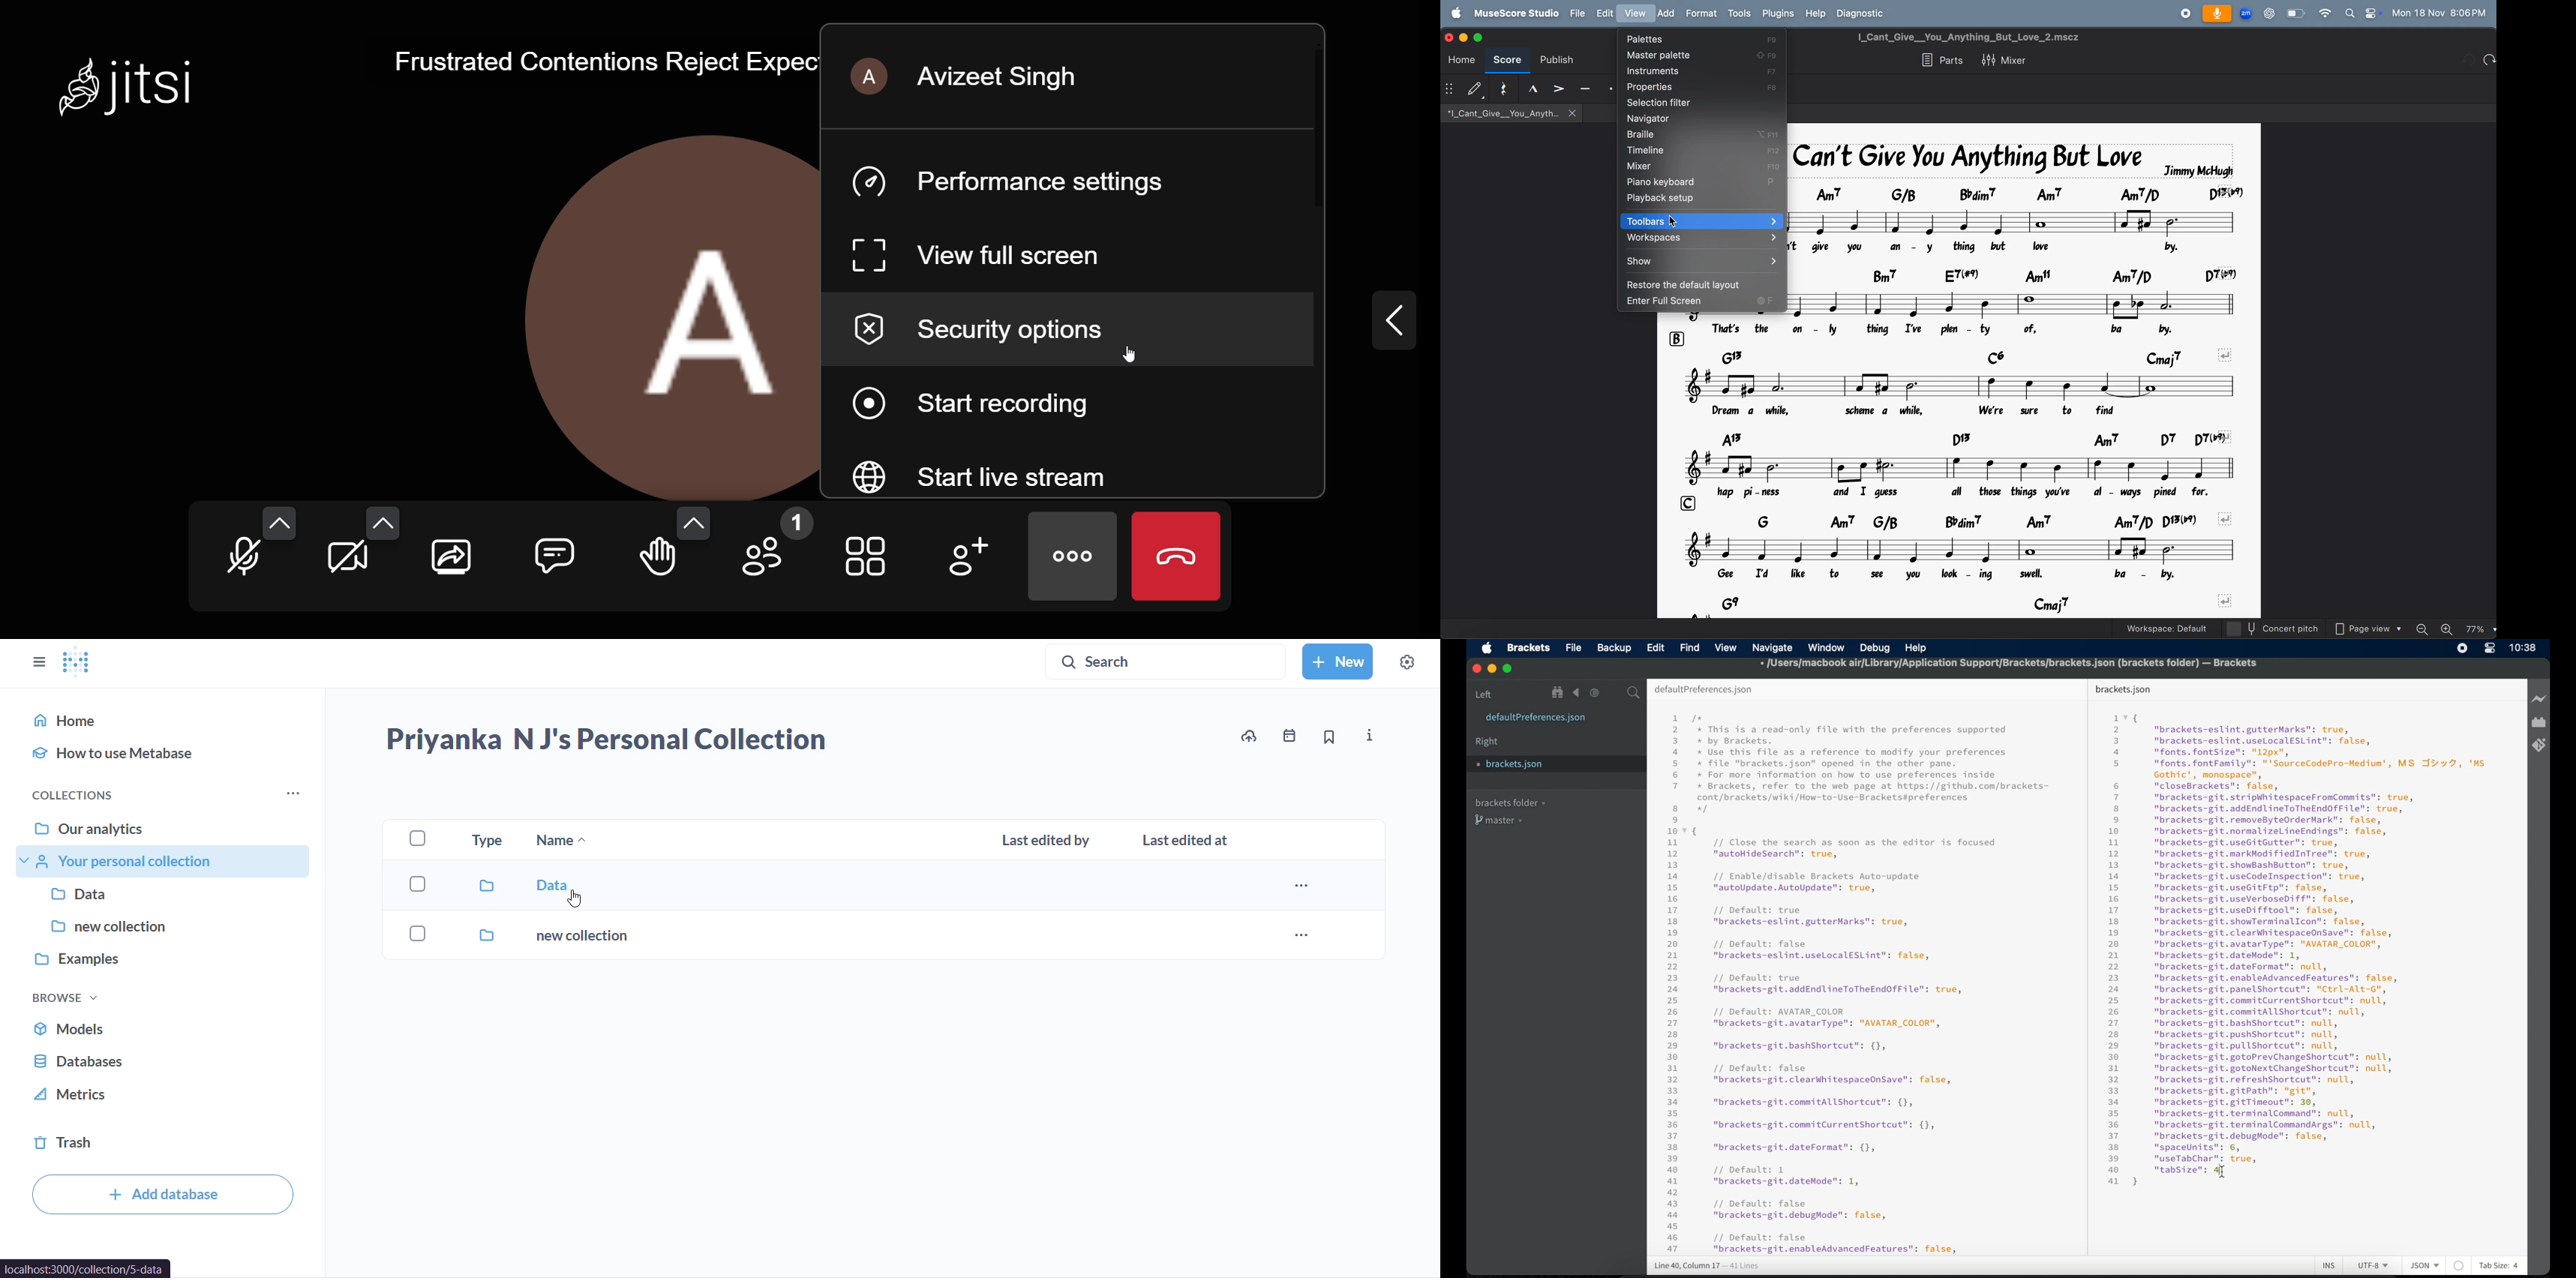 The image size is (2576, 1288). Describe the element at coordinates (1536, 718) in the screenshot. I see `defaultpreferences.json` at that location.